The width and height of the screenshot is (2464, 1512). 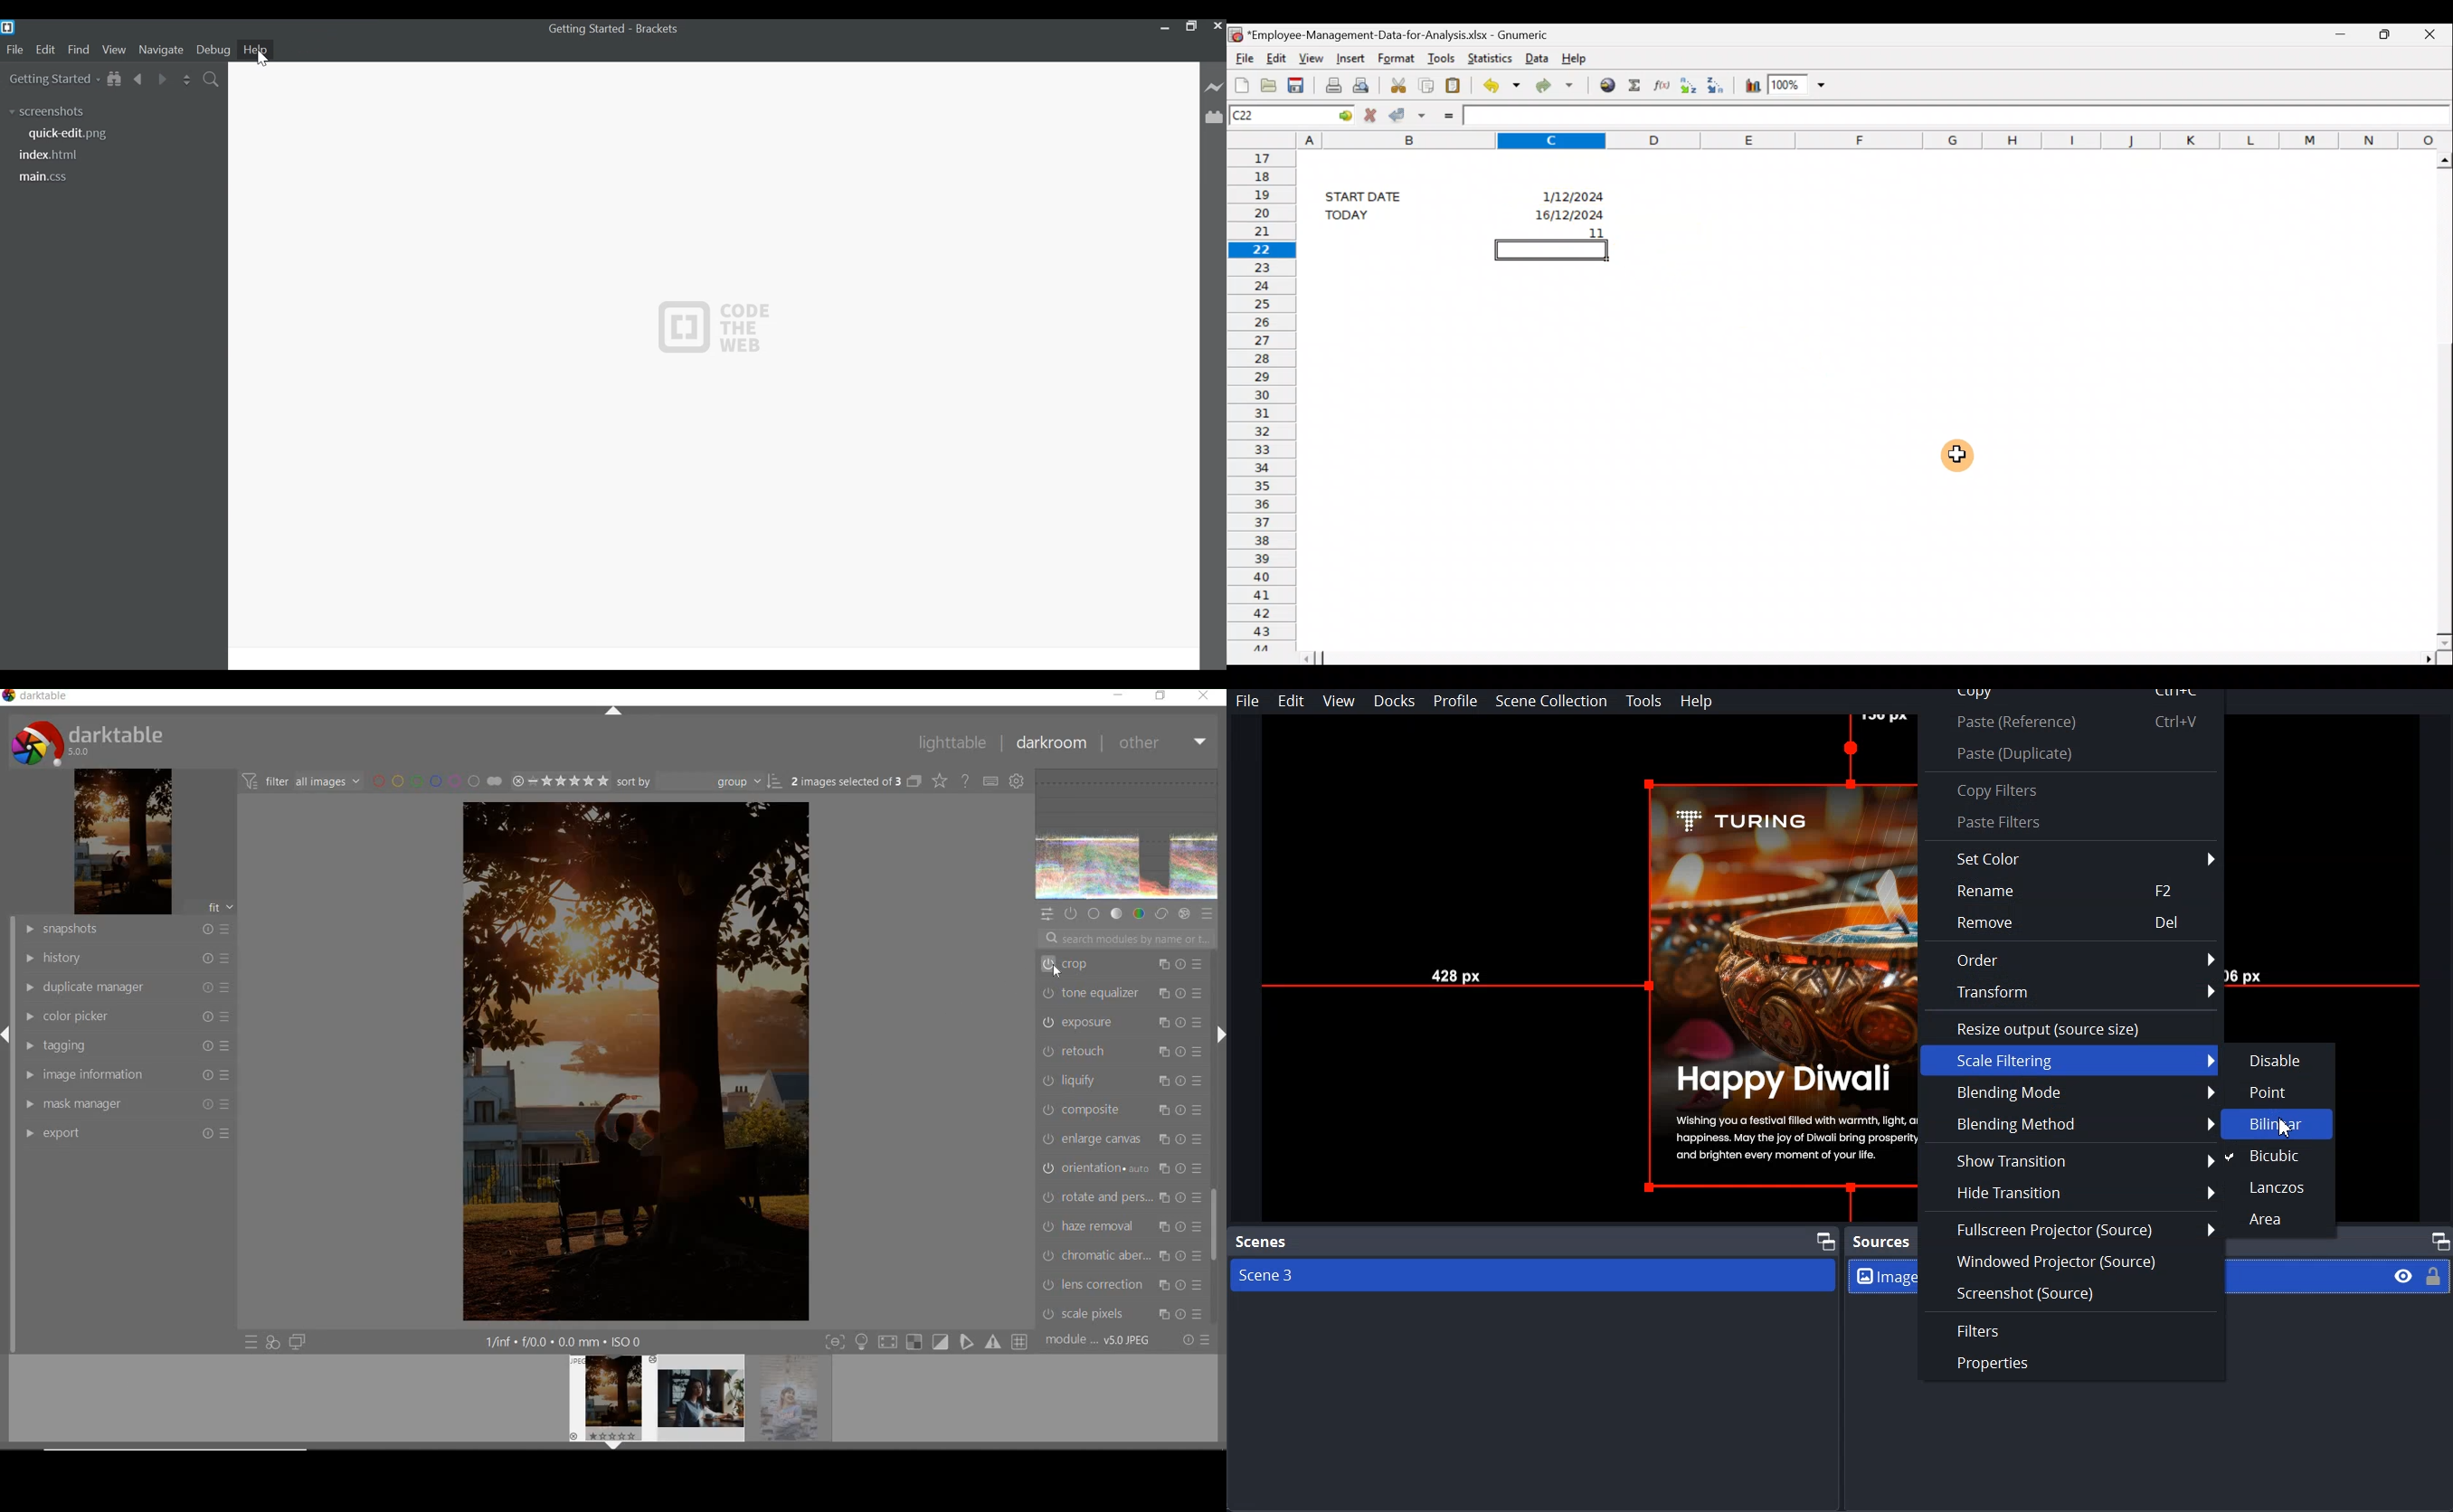 What do you see at coordinates (795, 1403) in the screenshot?
I see `image preview` at bounding box center [795, 1403].